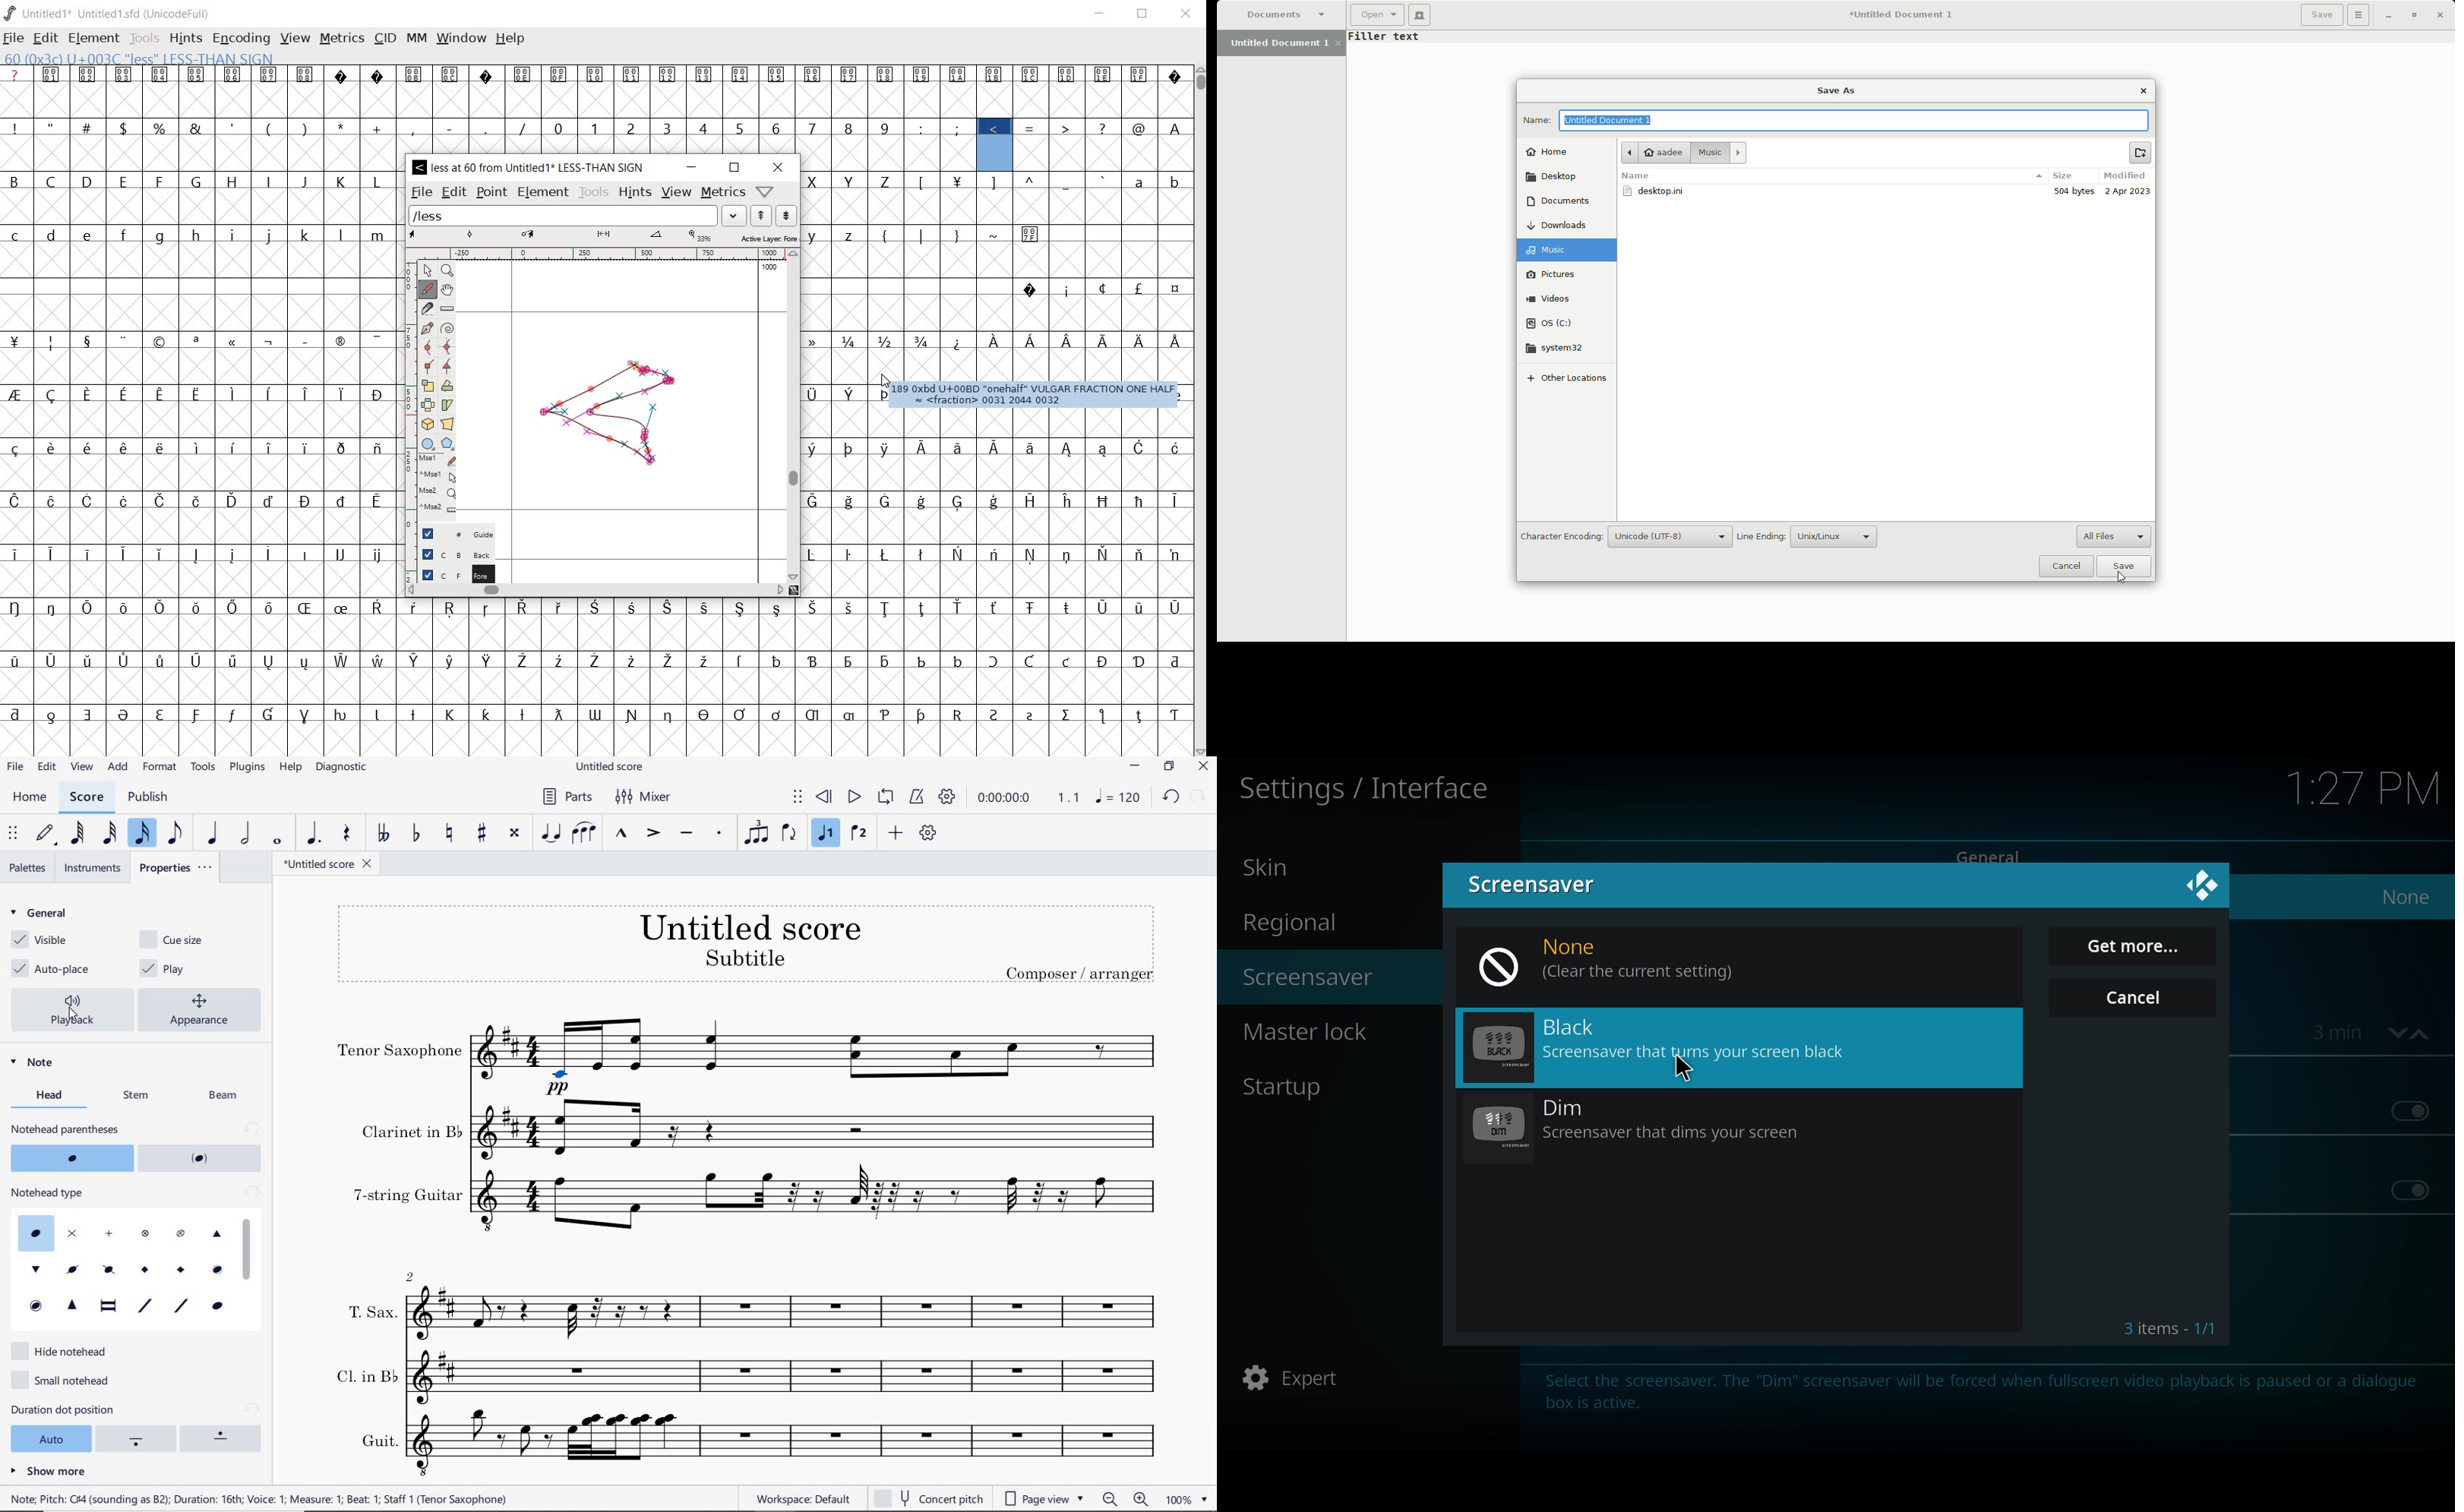 The image size is (2464, 1512). Describe the element at coordinates (228, 1097) in the screenshot. I see `beam` at that location.